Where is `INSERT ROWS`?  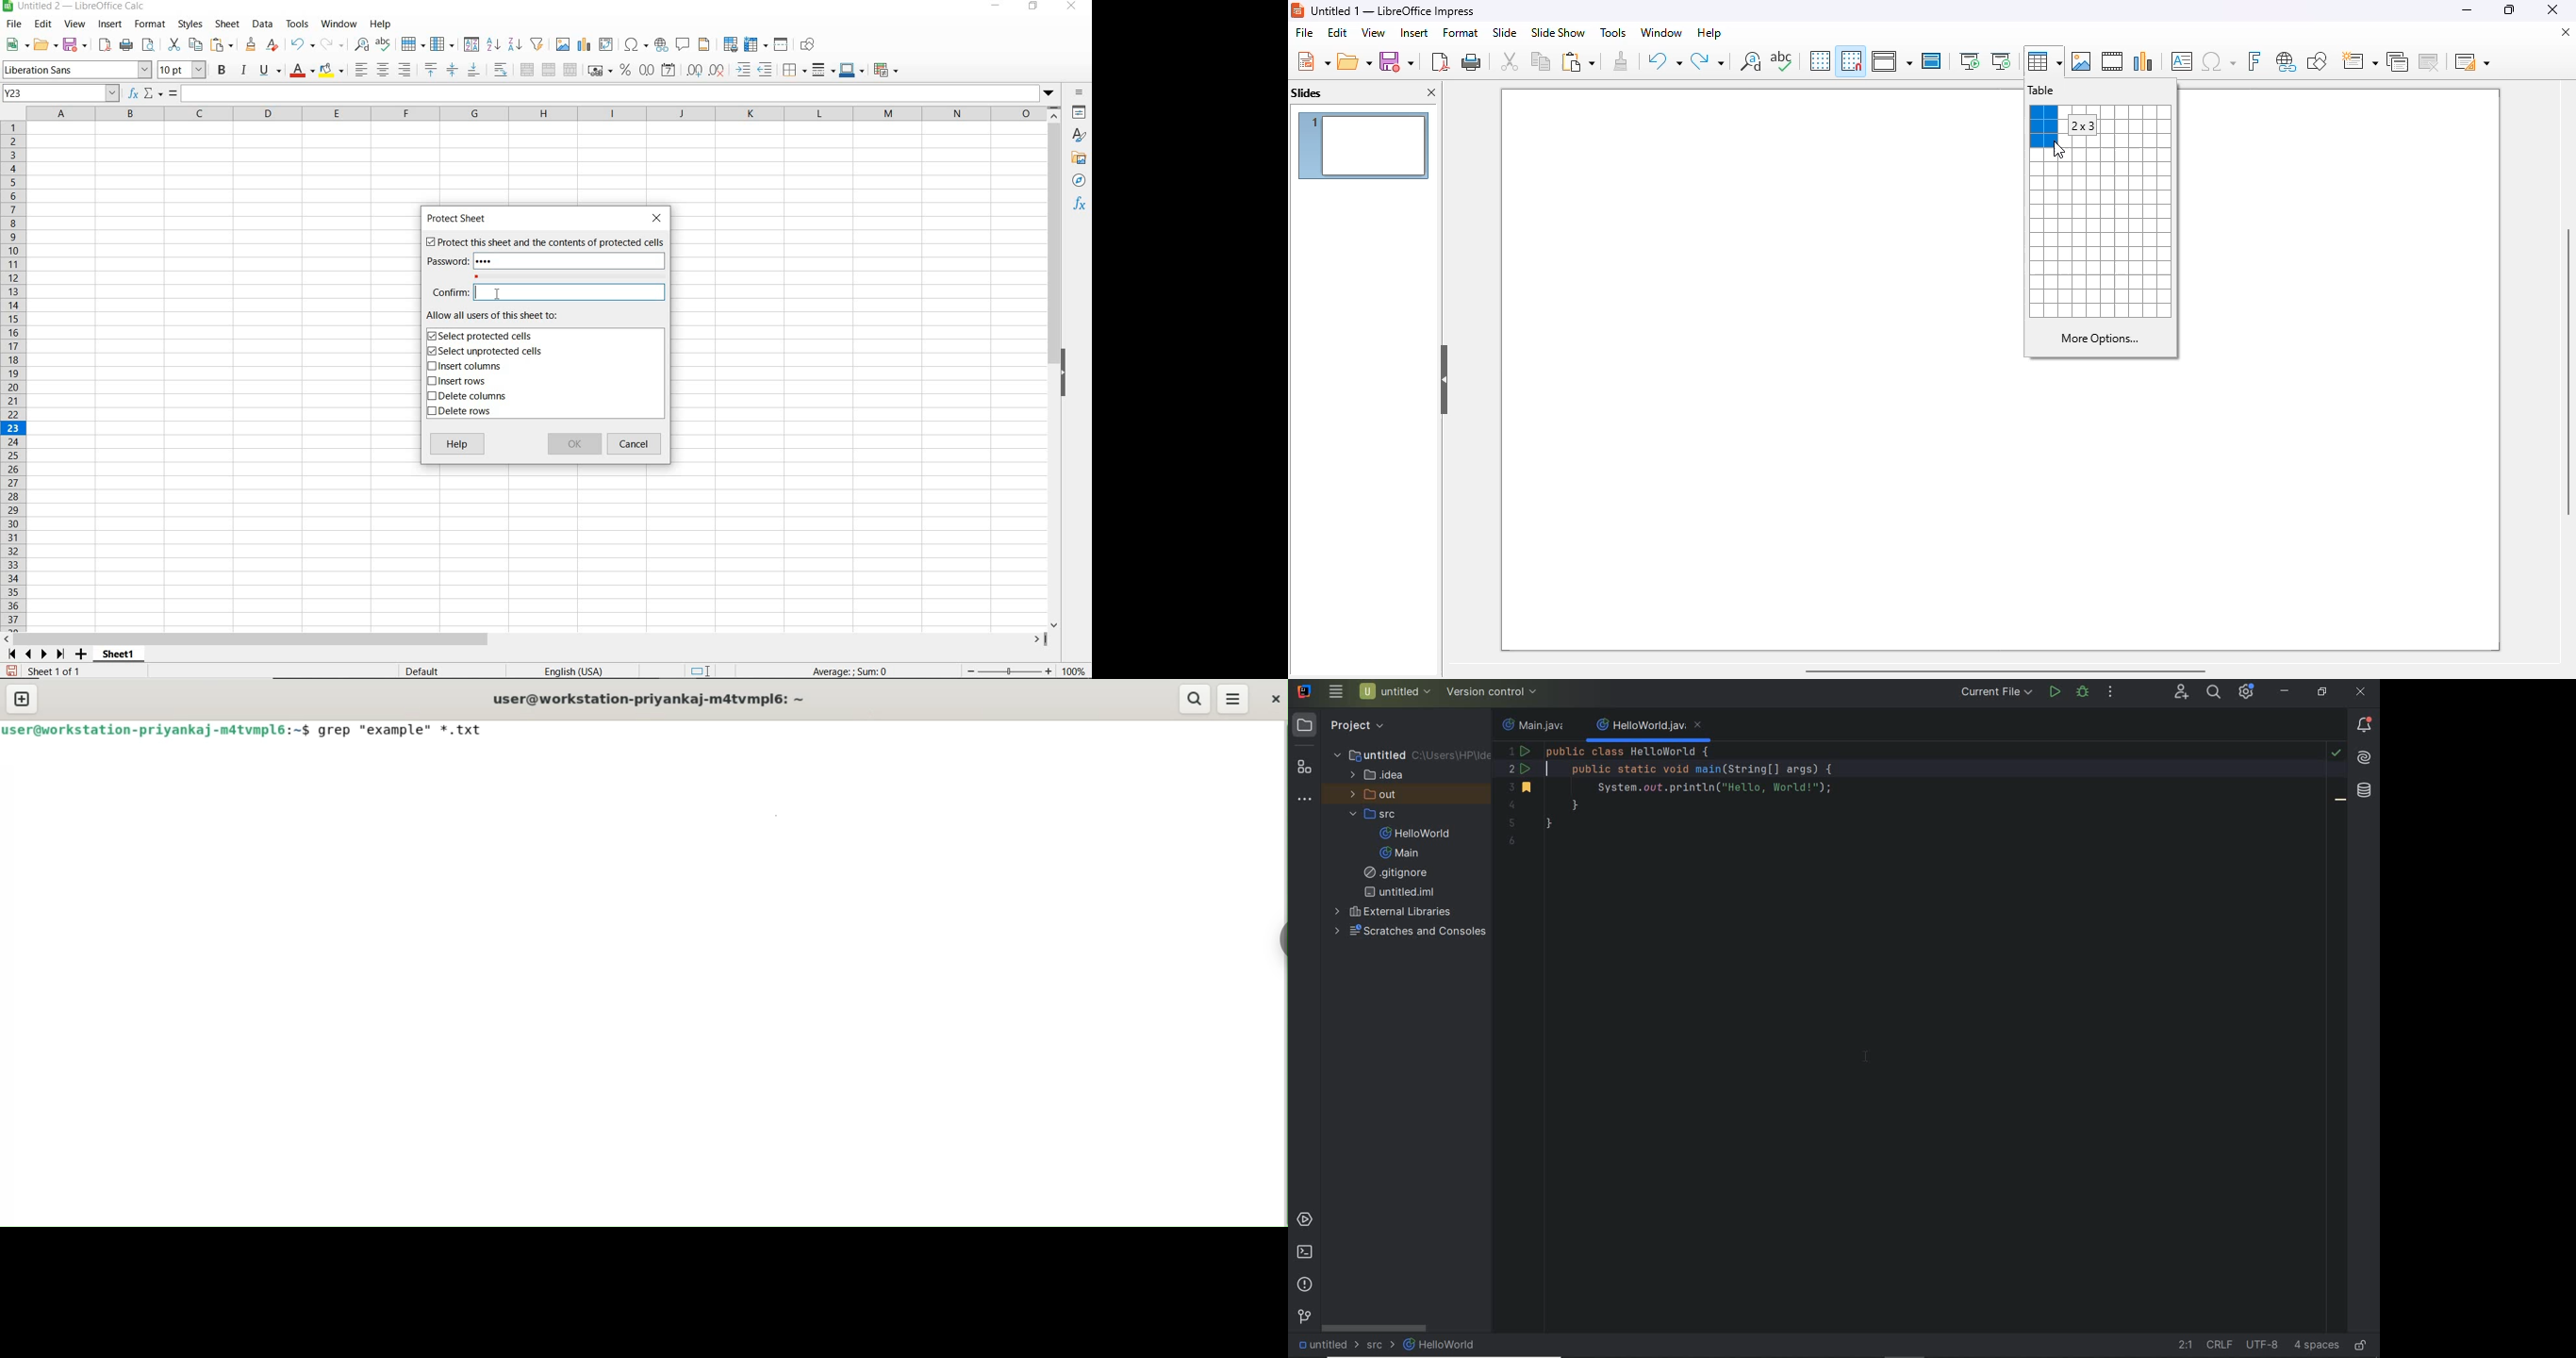 INSERT ROWS is located at coordinates (462, 382).